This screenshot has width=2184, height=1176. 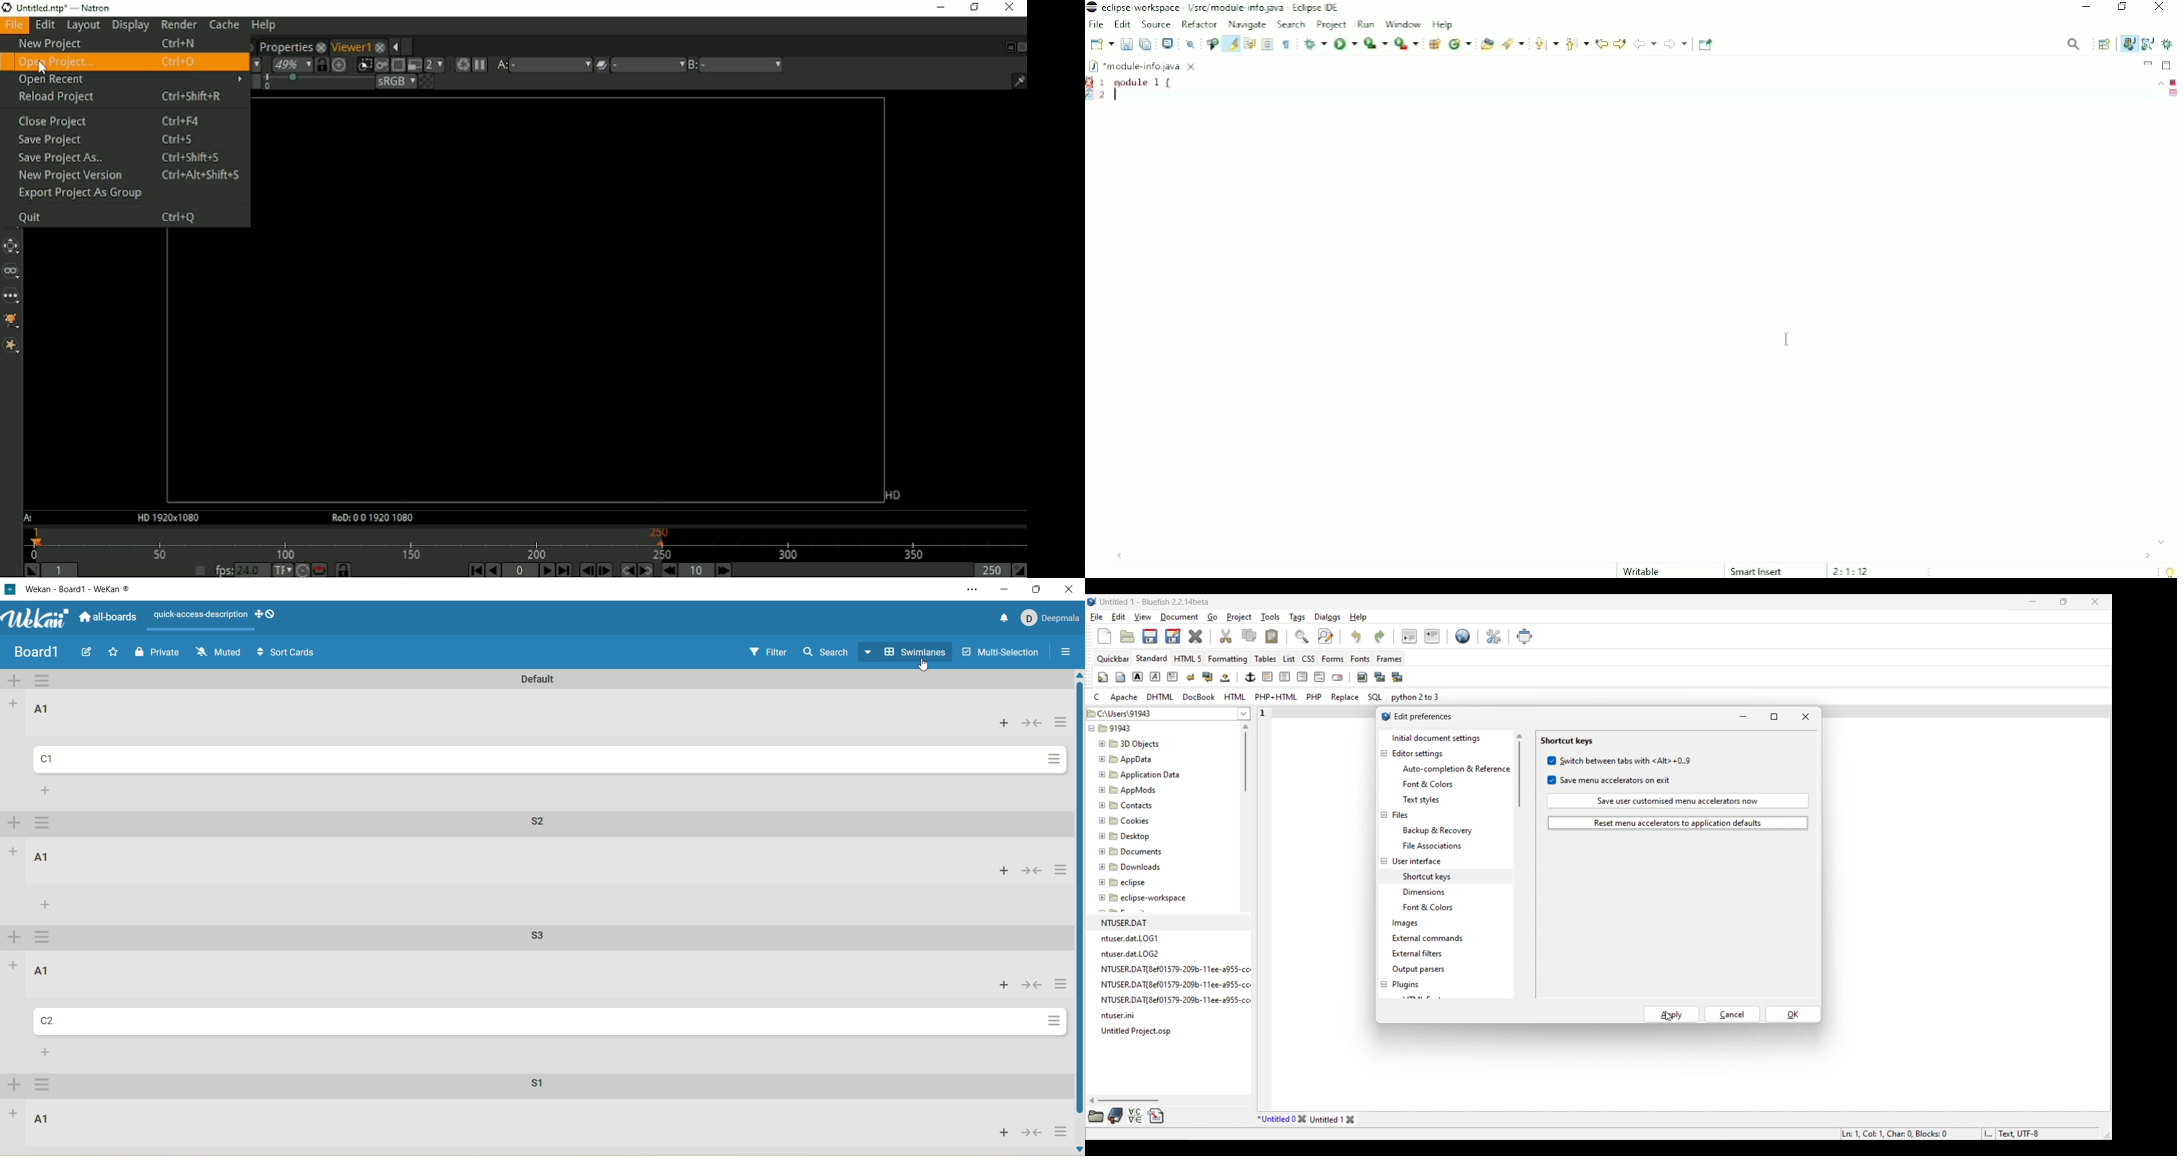 I want to click on show-desktop-drag-handles, so click(x=270, y=614).